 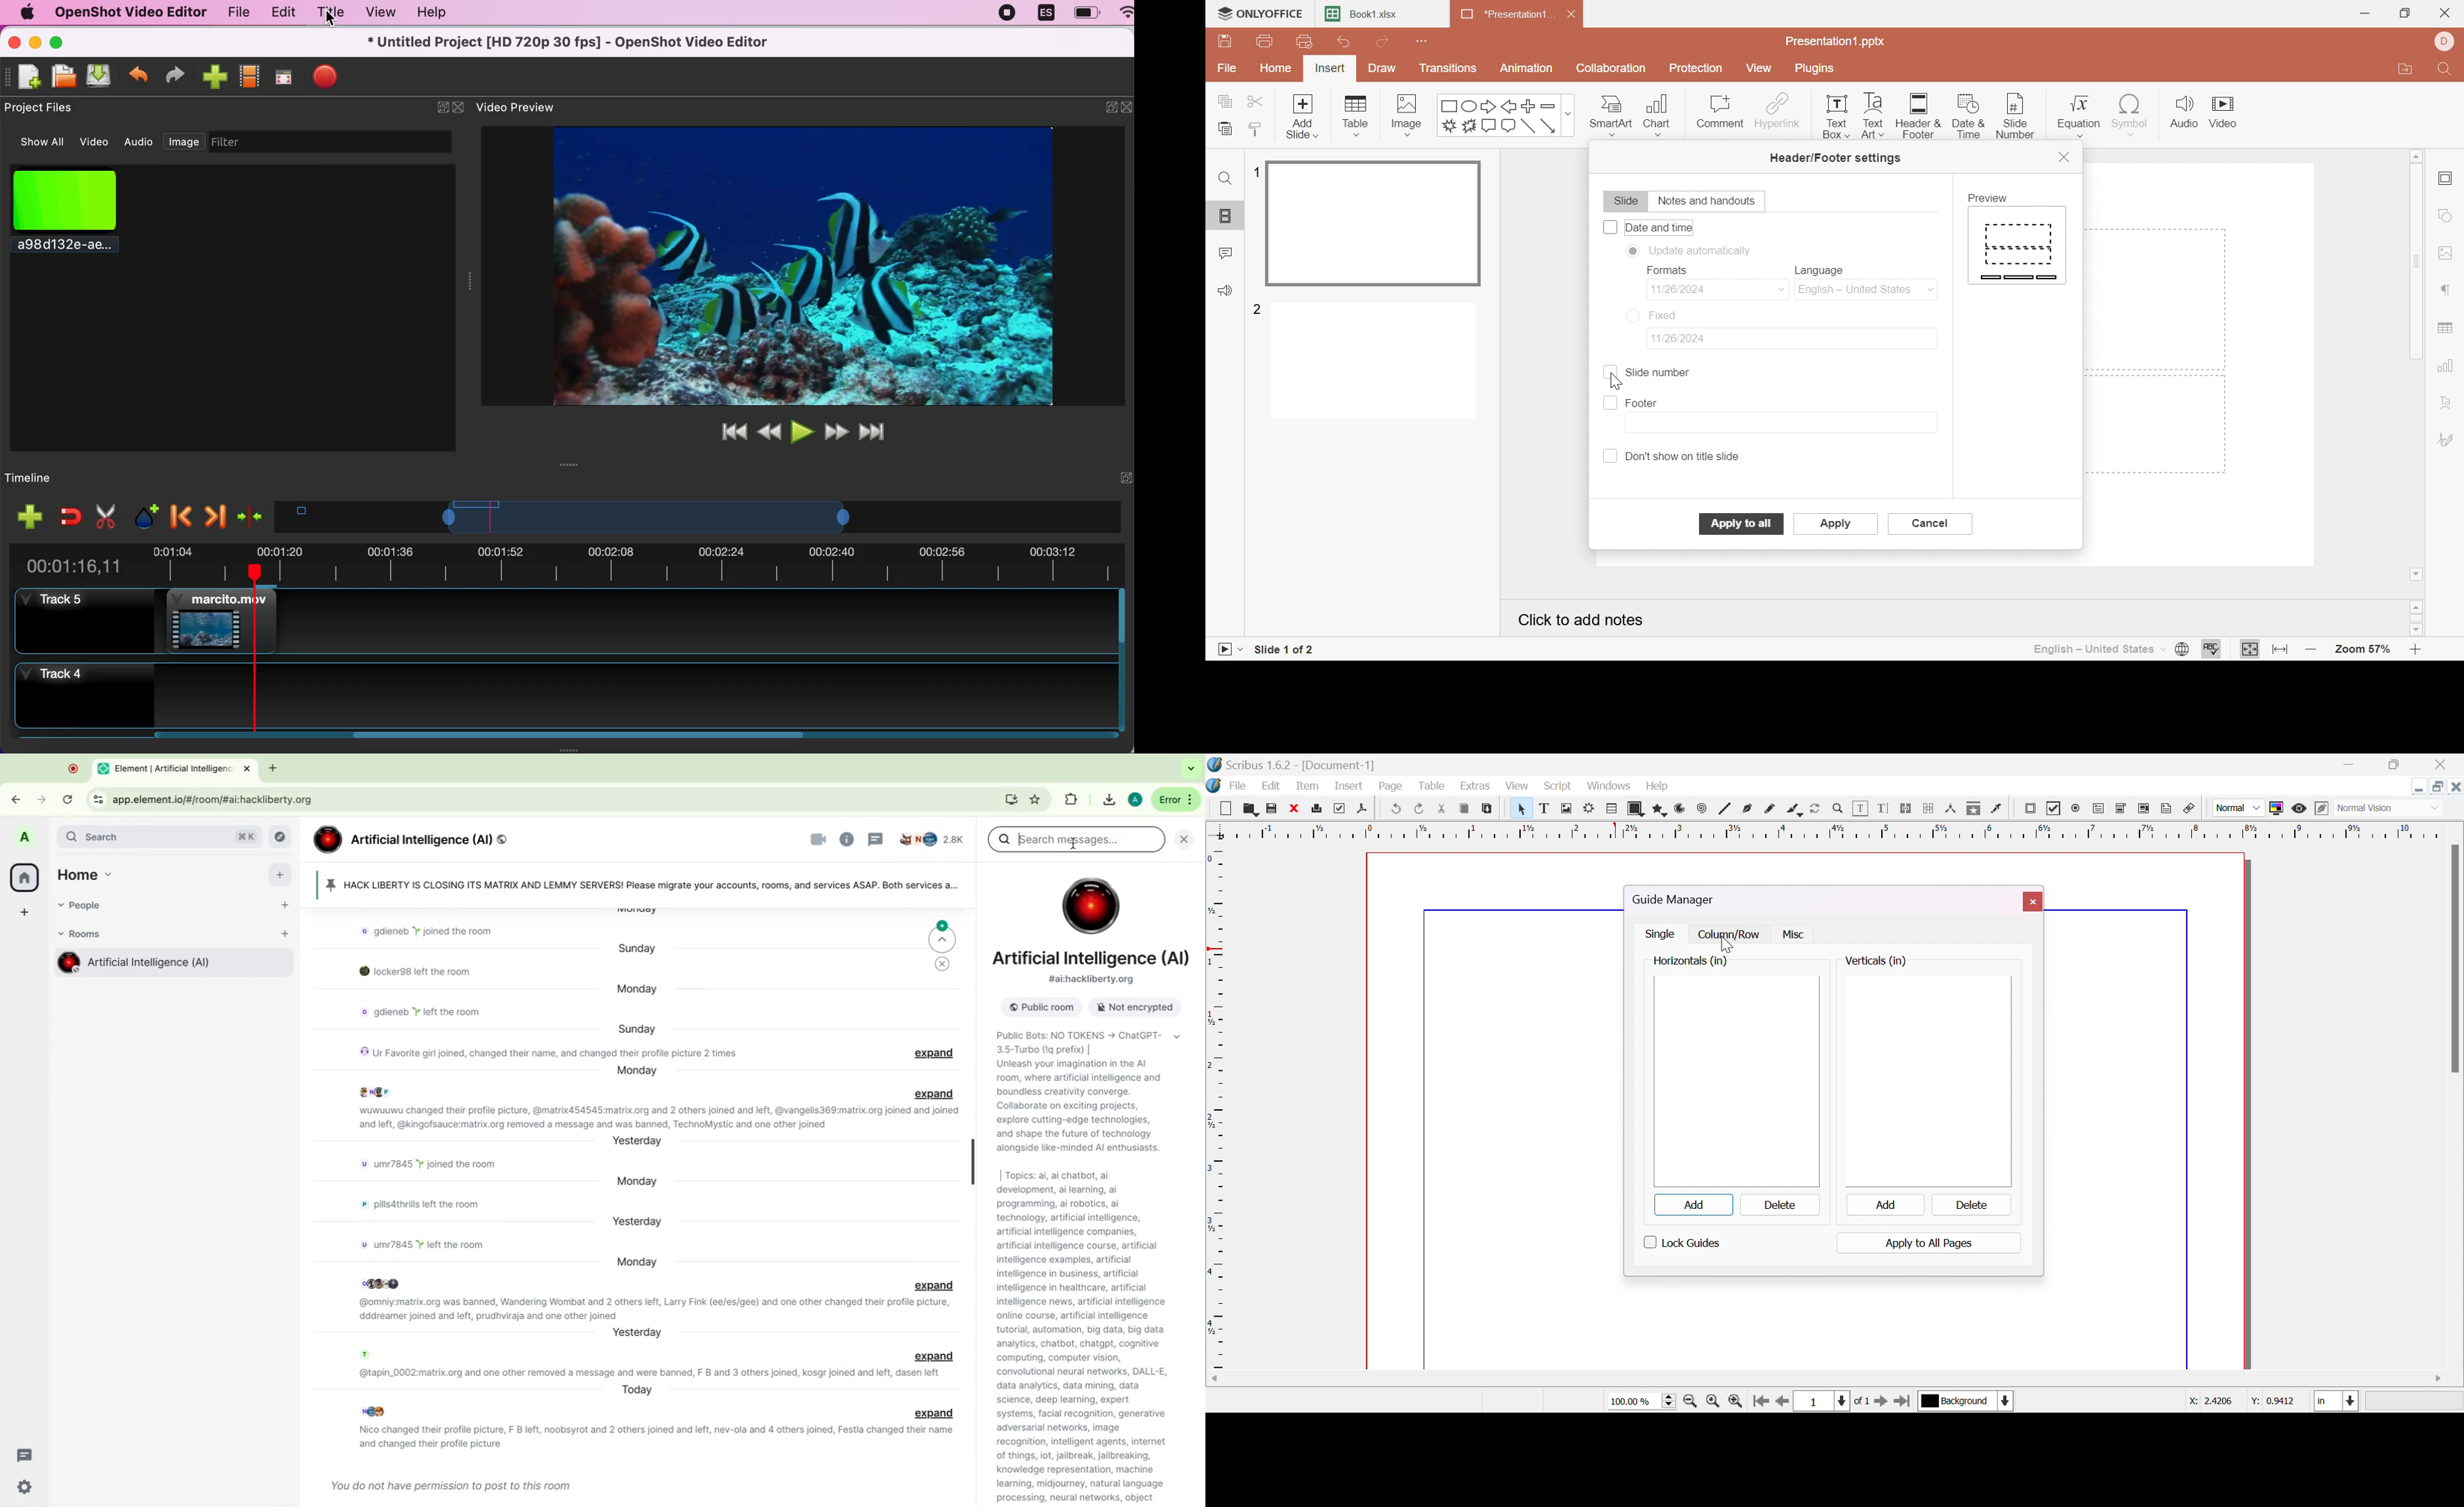 I want to click on scroll bar, so click(x=972, y=1162).